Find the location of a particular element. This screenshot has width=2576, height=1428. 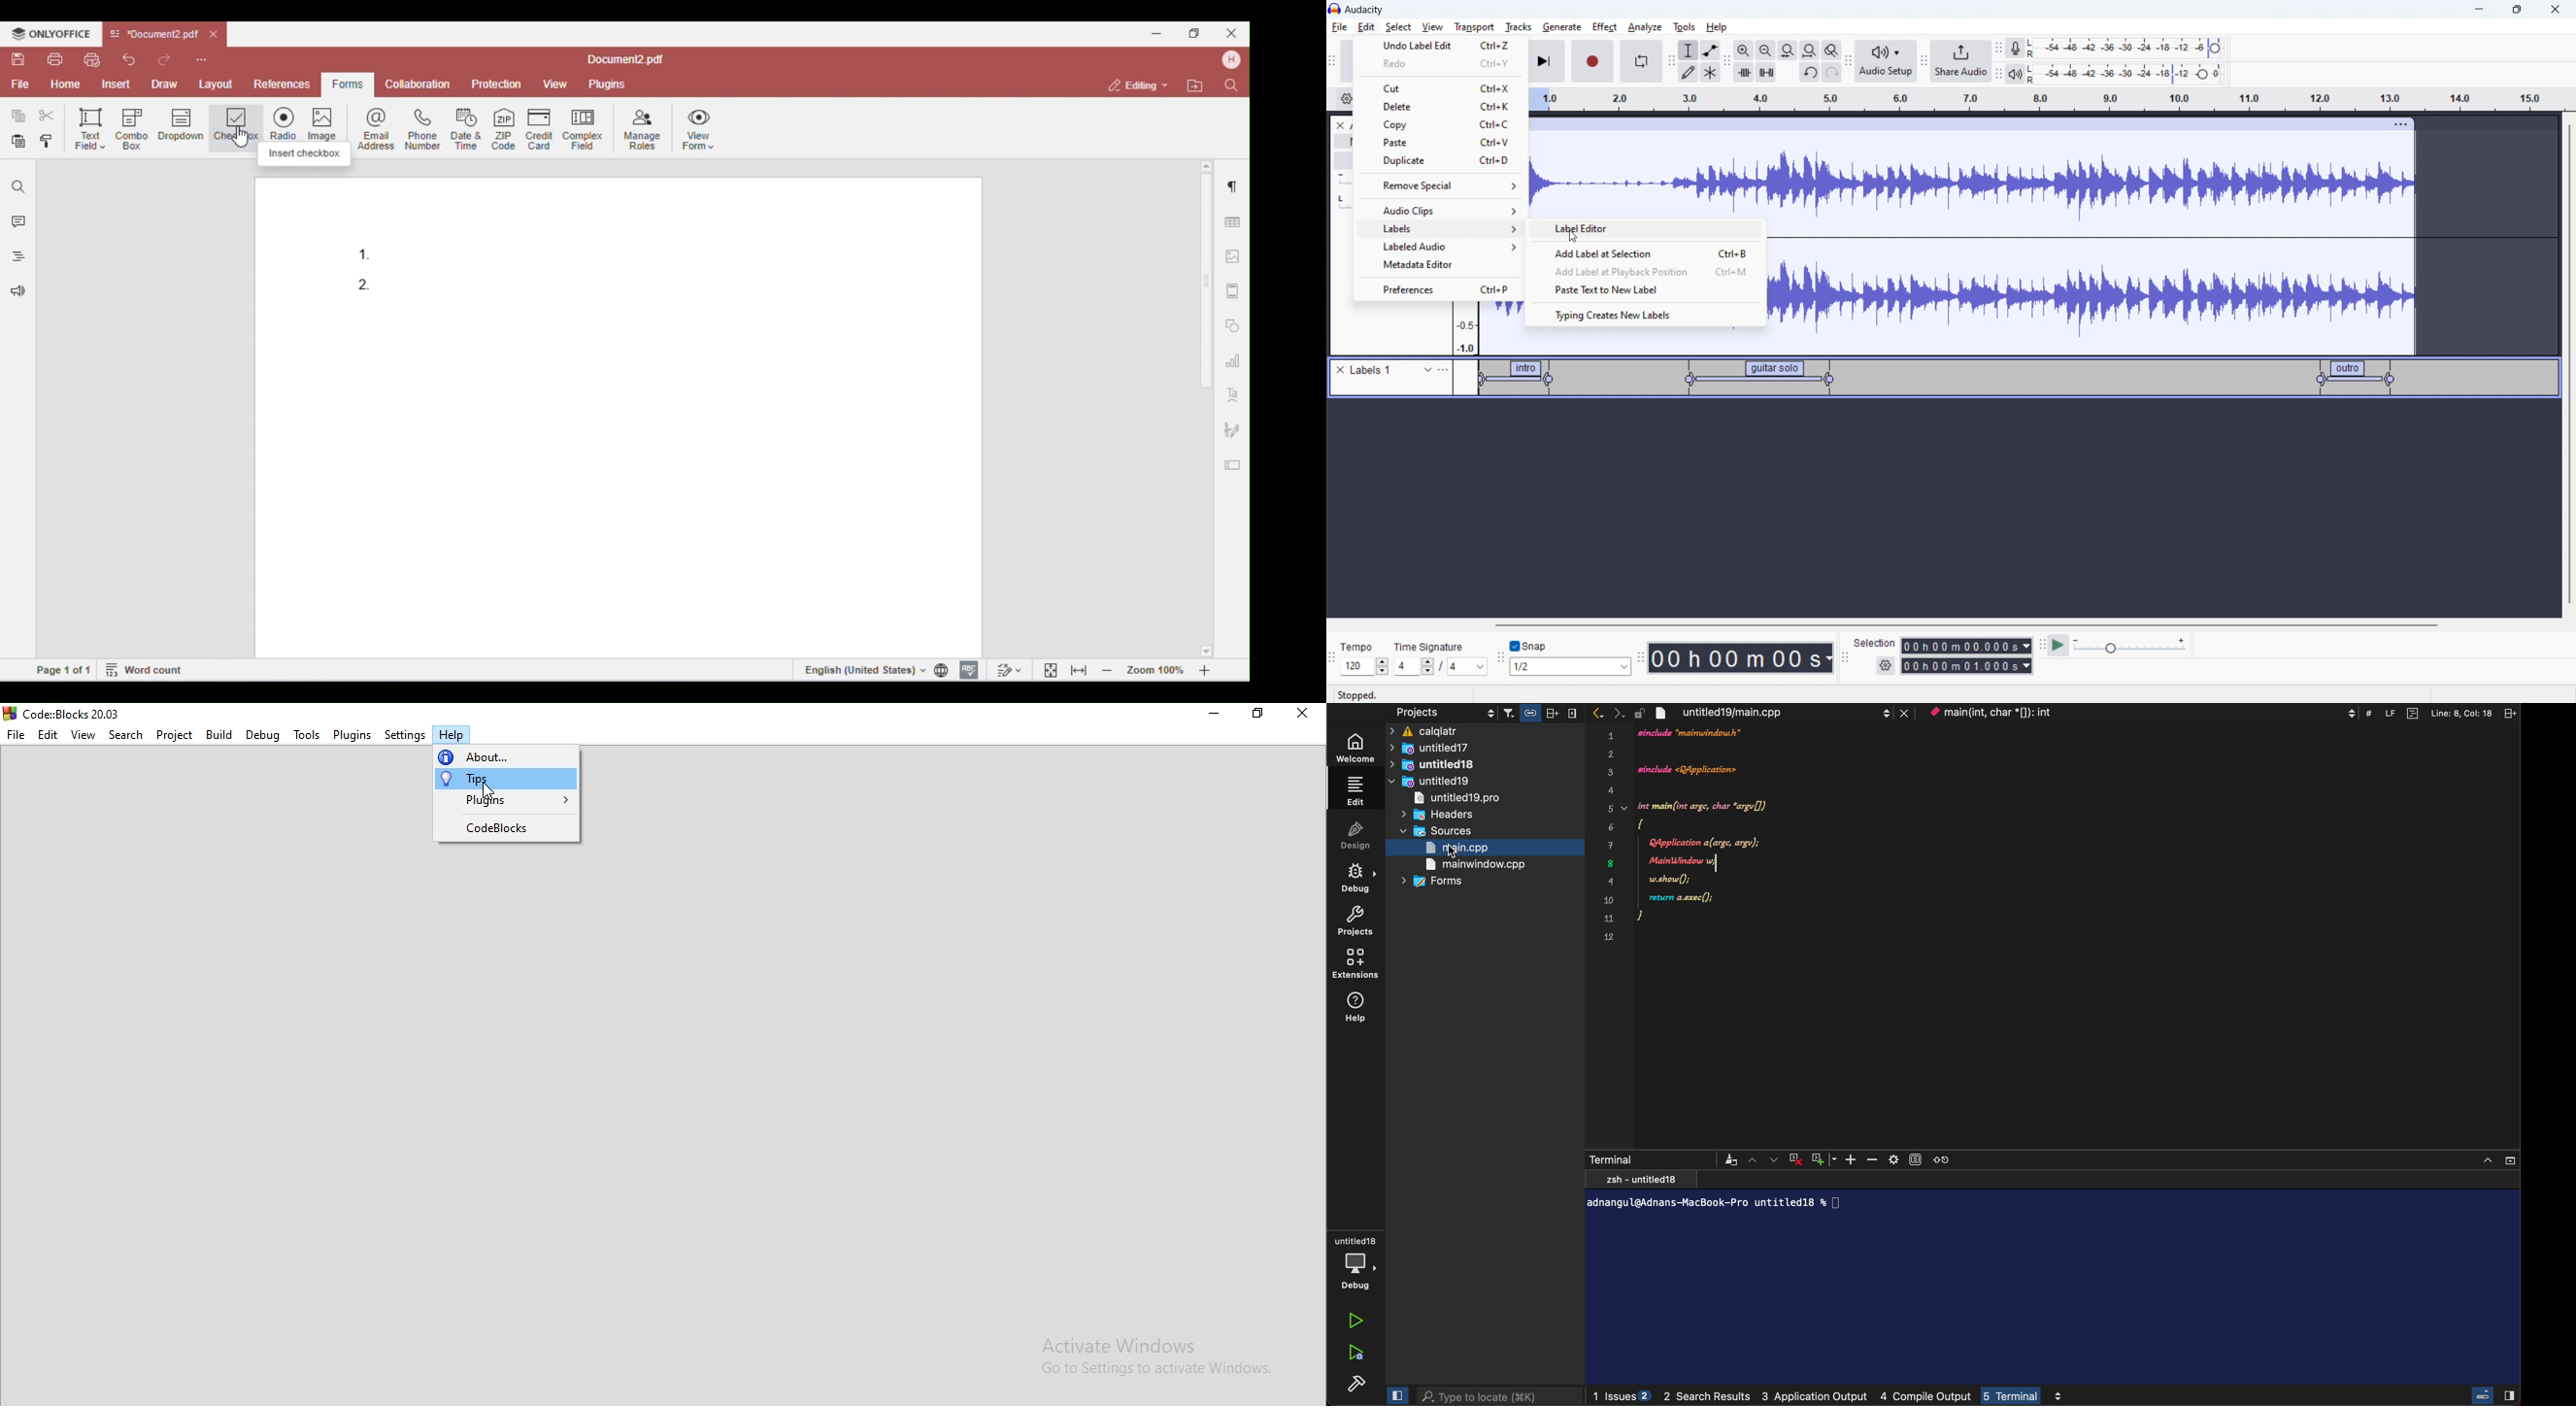

untitled17 is located at coordinates (1454, 748).